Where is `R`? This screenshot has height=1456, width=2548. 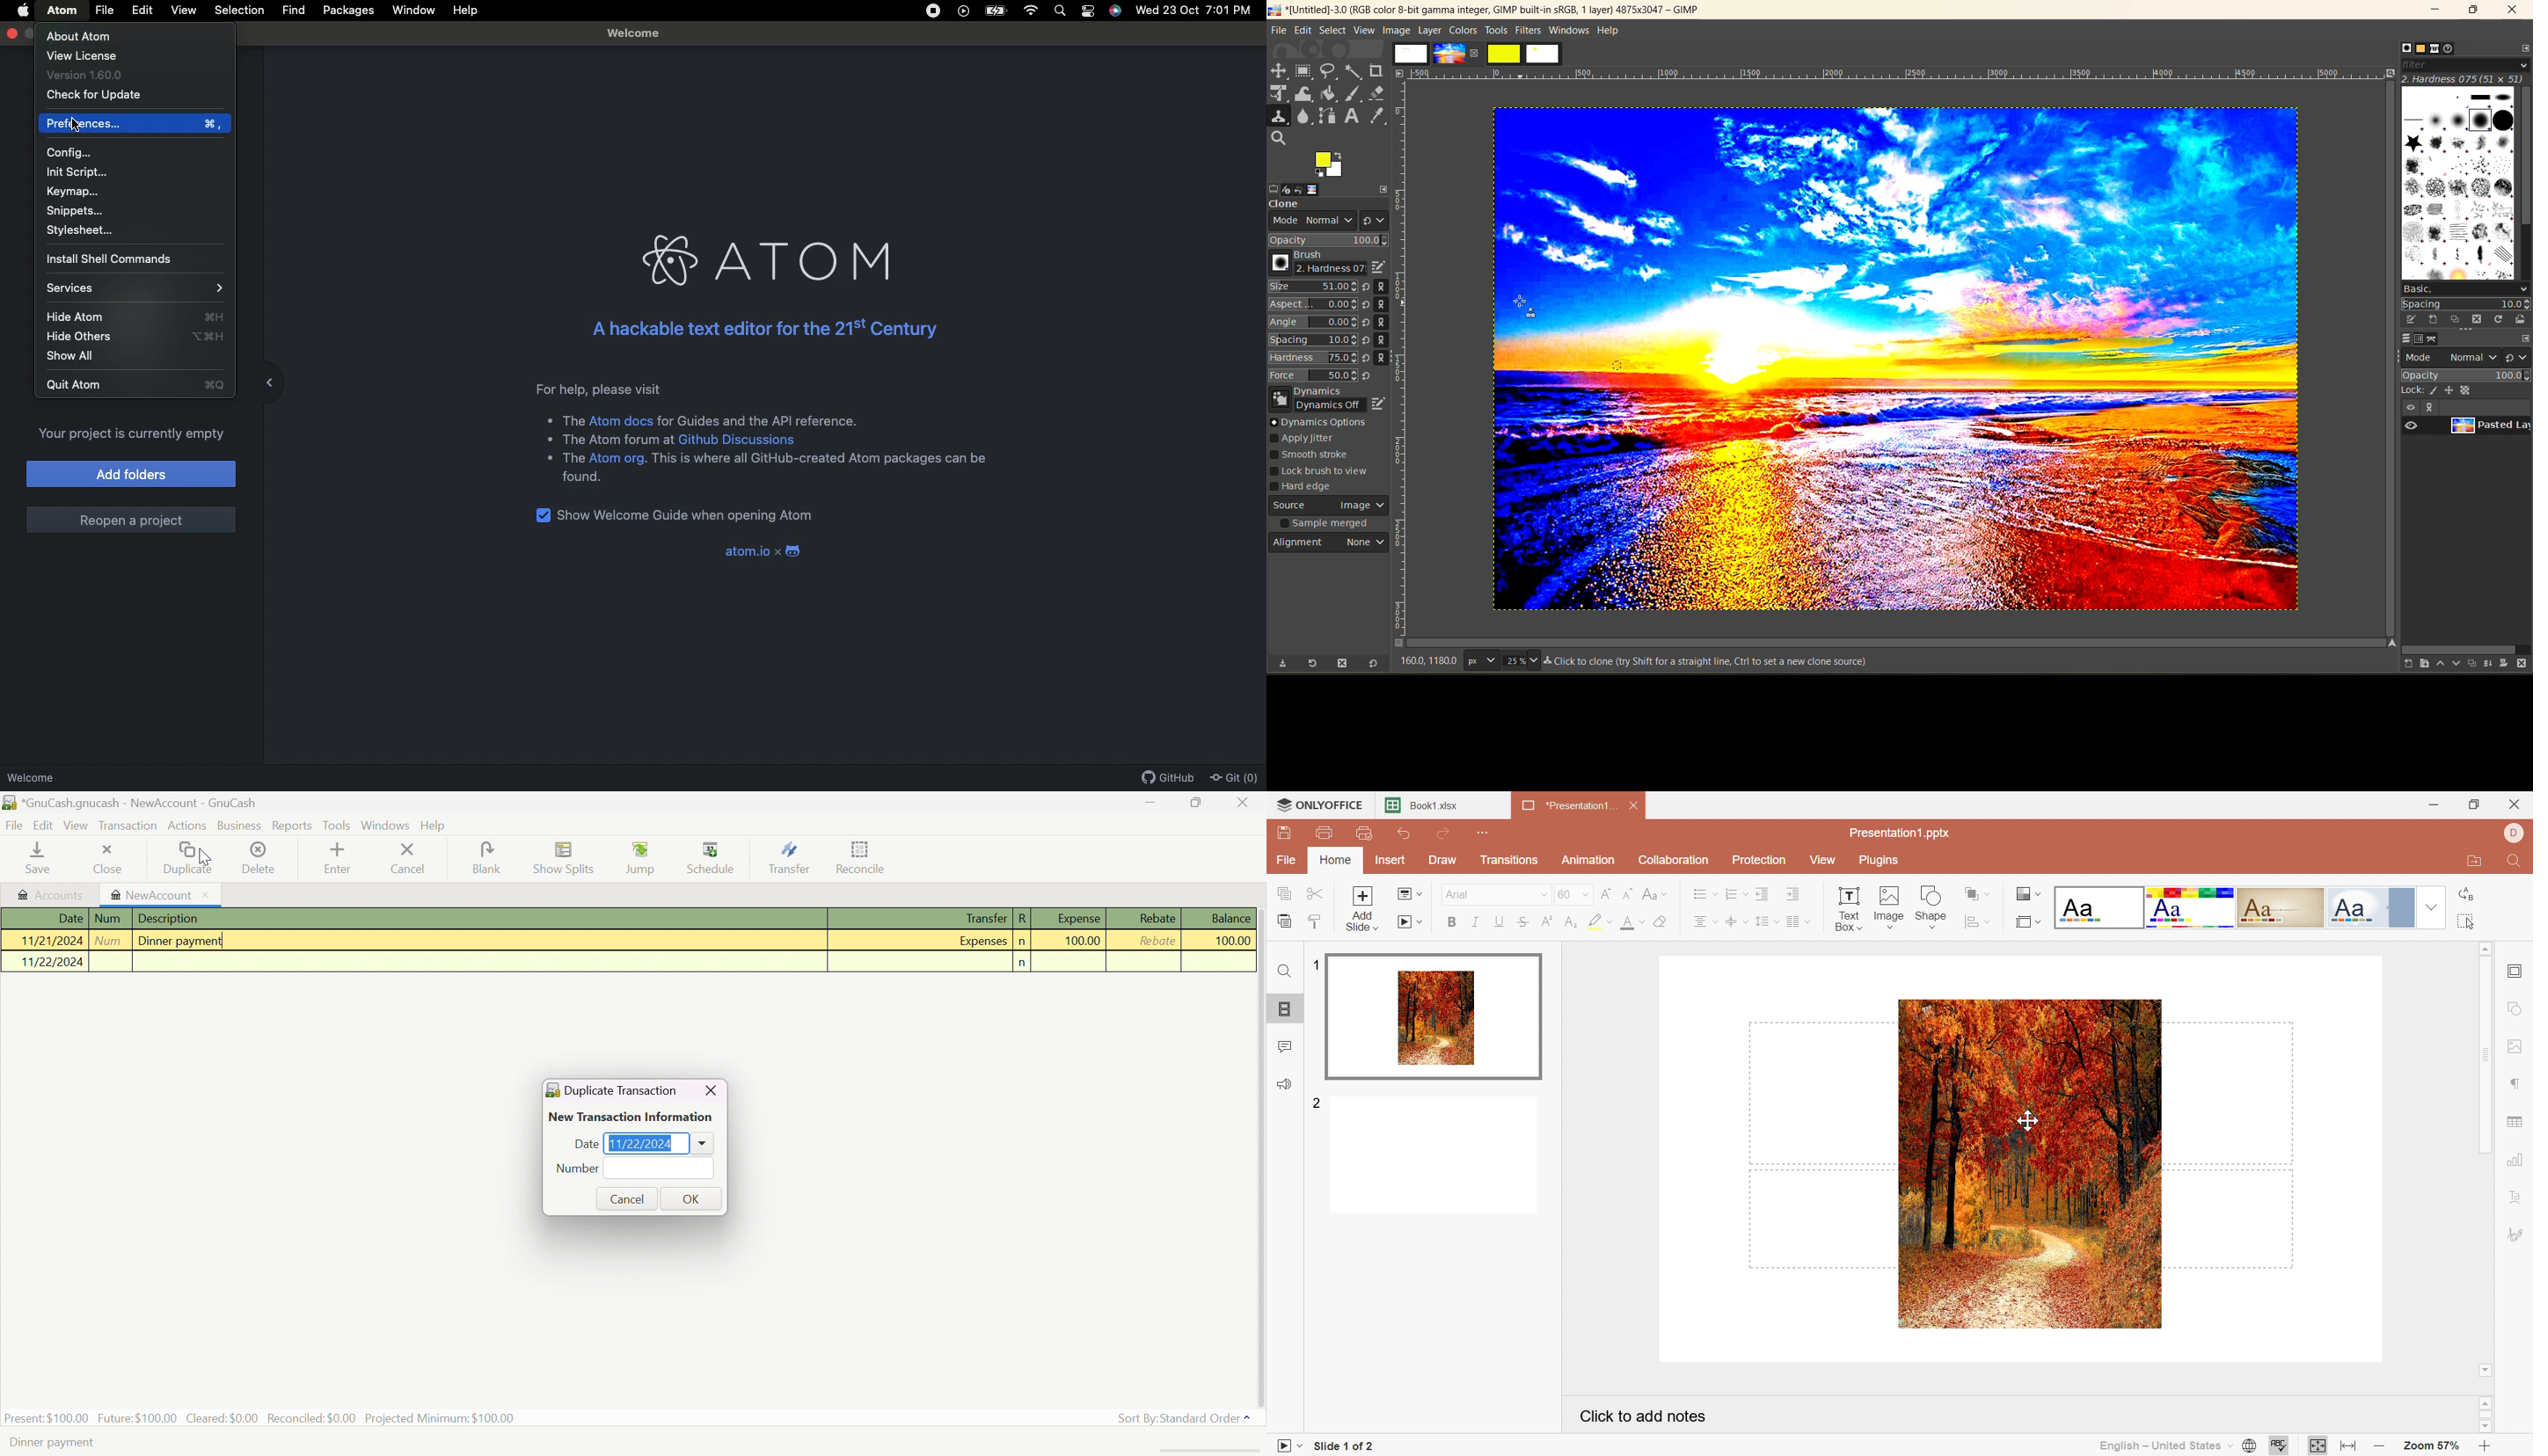 R is located at coordinates (1023, 918).